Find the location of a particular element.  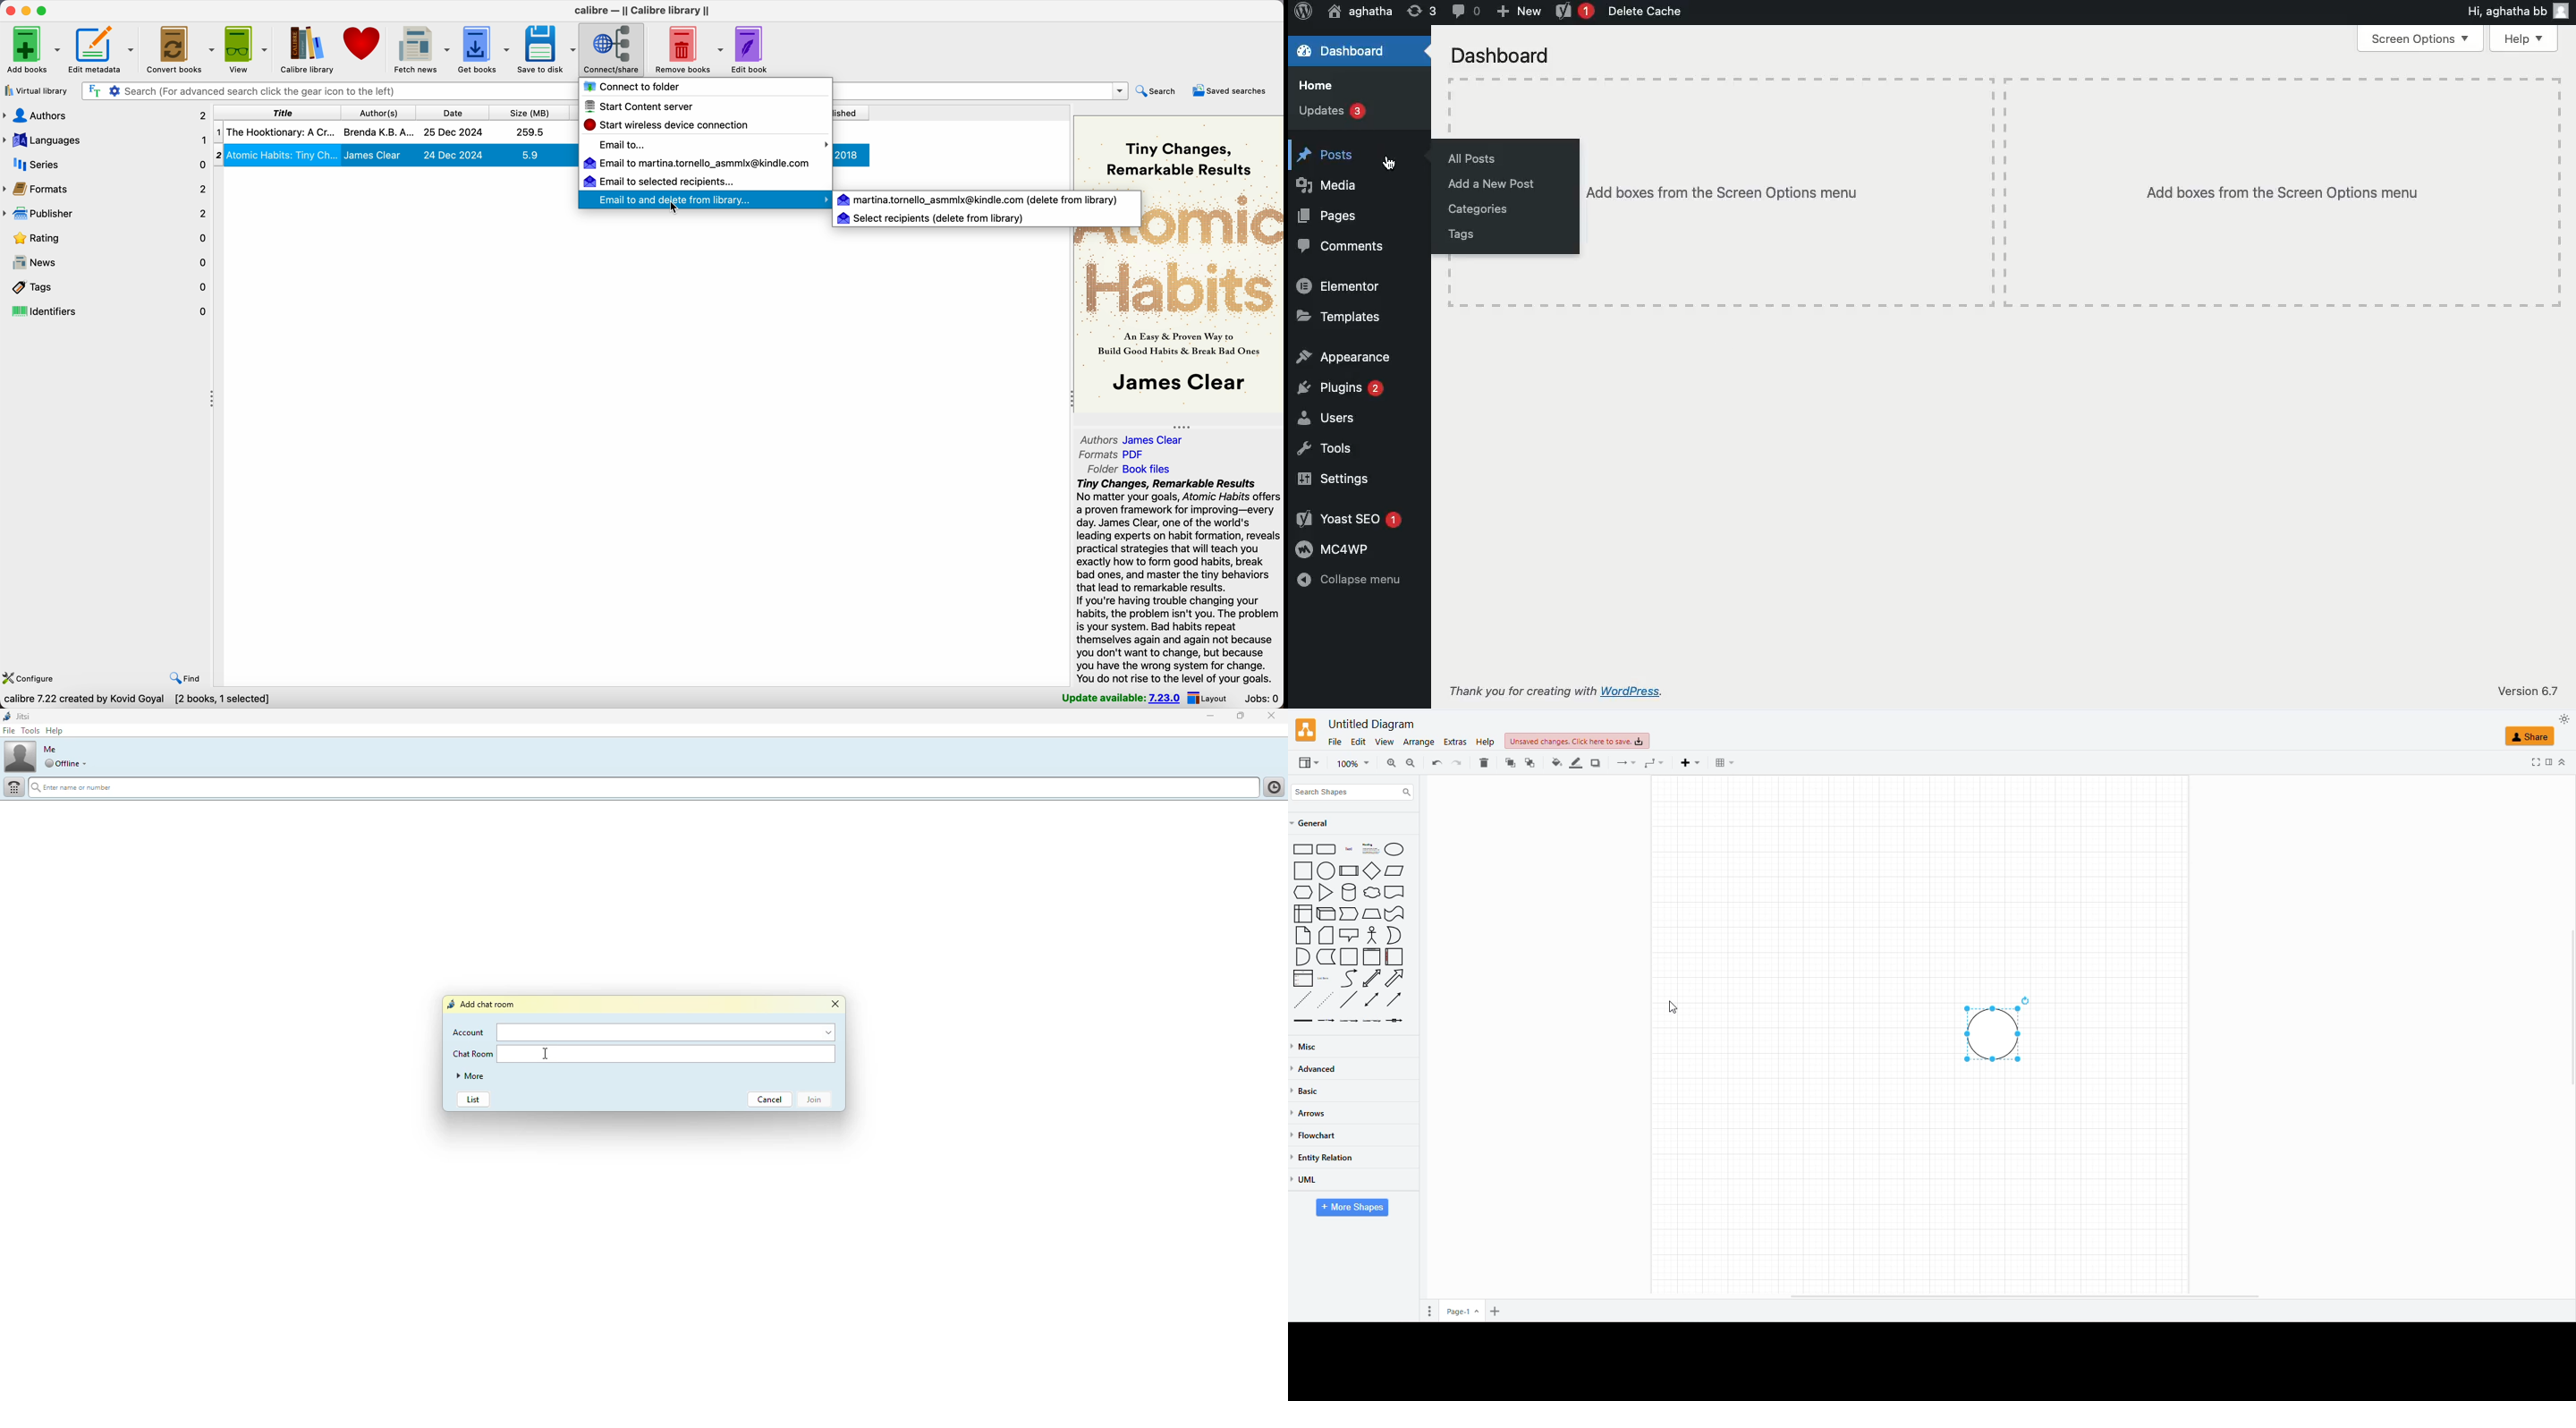

UNDO is located at coordinates (1435, 764).